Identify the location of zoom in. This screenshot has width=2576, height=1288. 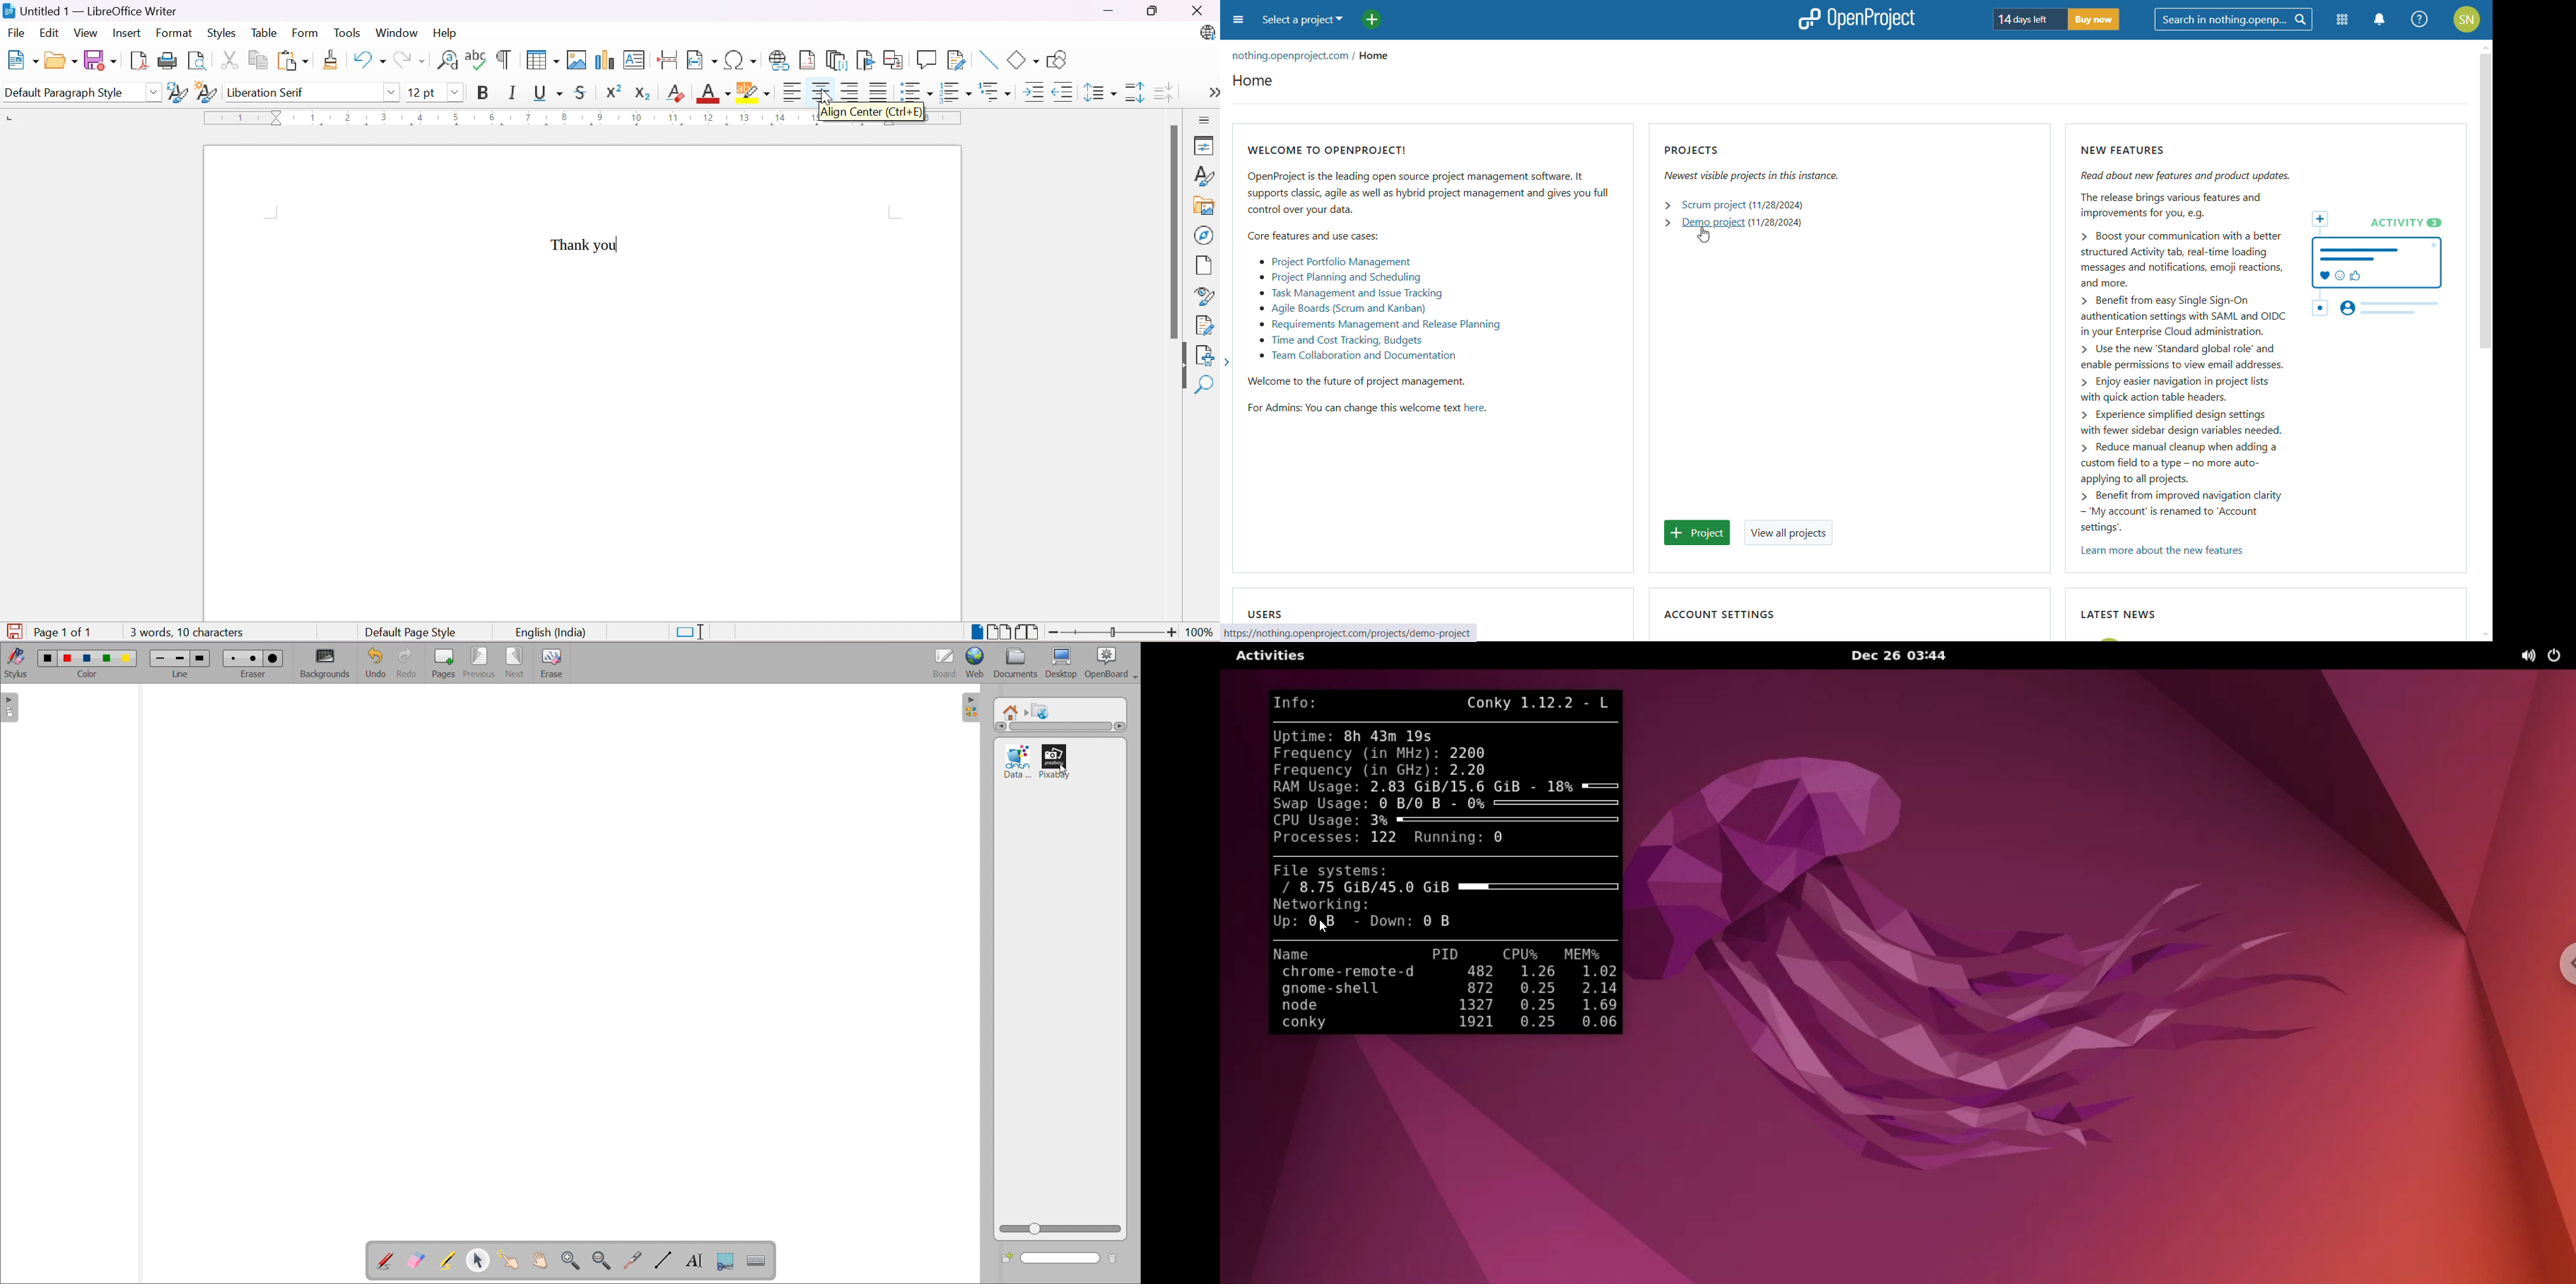
(571, 1260).